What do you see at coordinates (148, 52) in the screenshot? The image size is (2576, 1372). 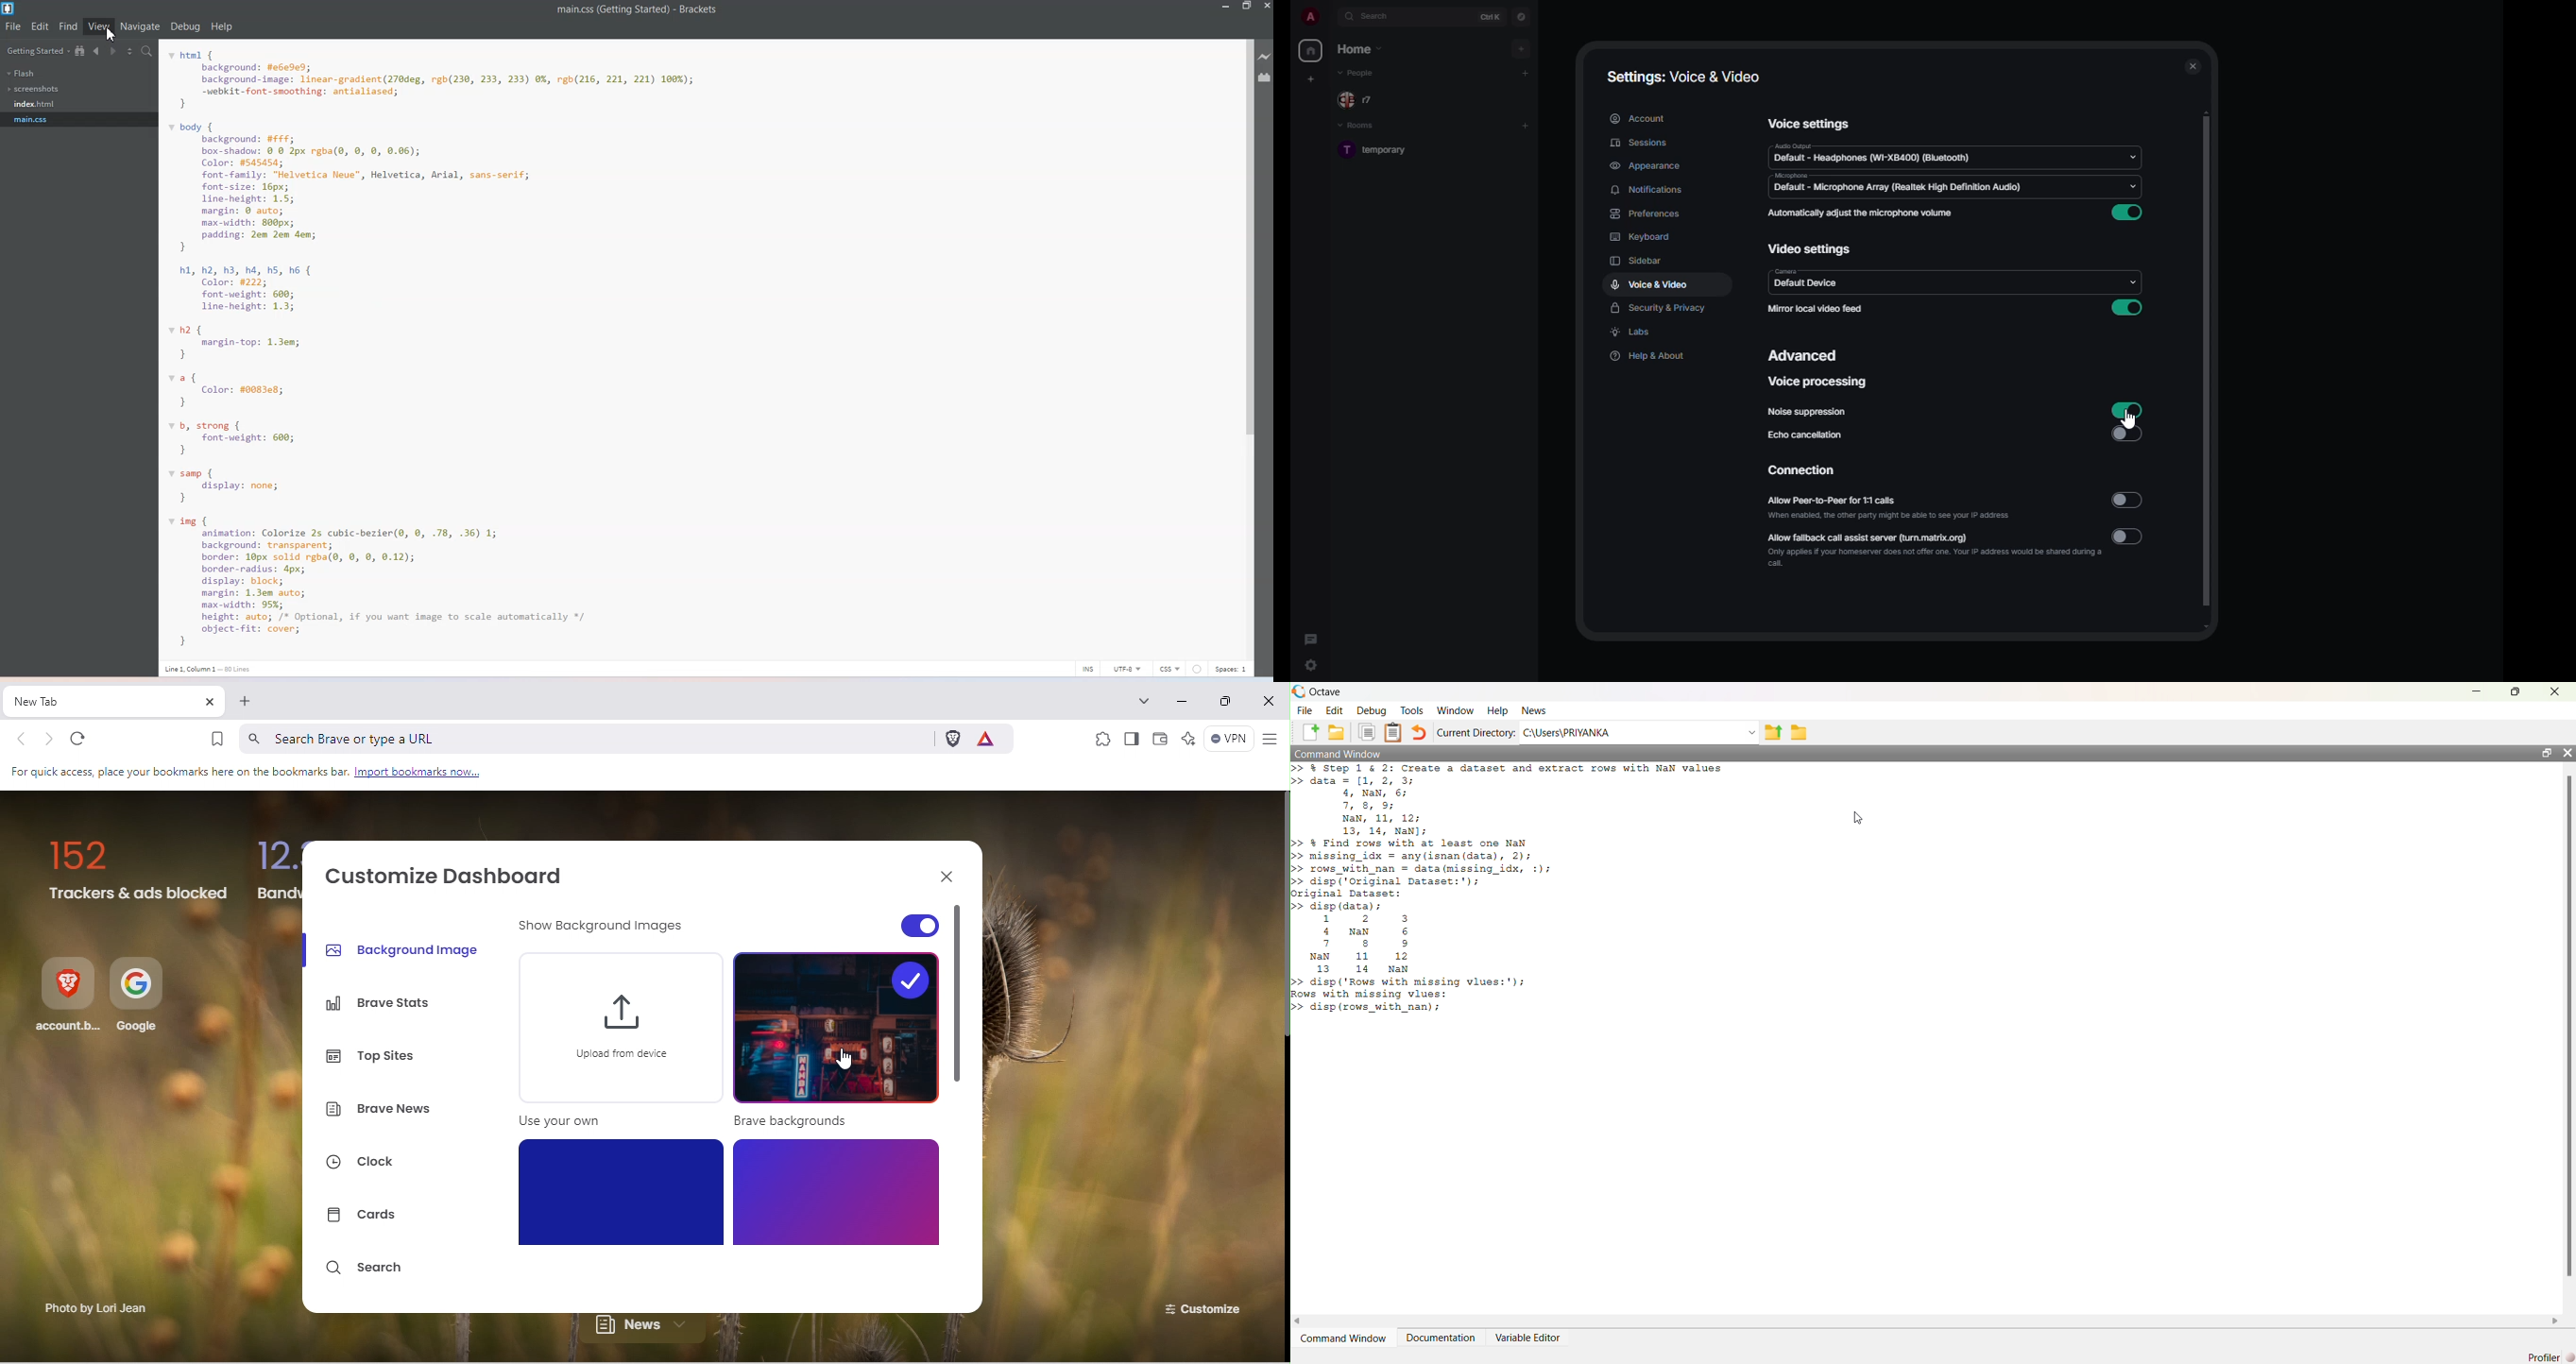 I see `Find In files` at bounding box center [148, 52].